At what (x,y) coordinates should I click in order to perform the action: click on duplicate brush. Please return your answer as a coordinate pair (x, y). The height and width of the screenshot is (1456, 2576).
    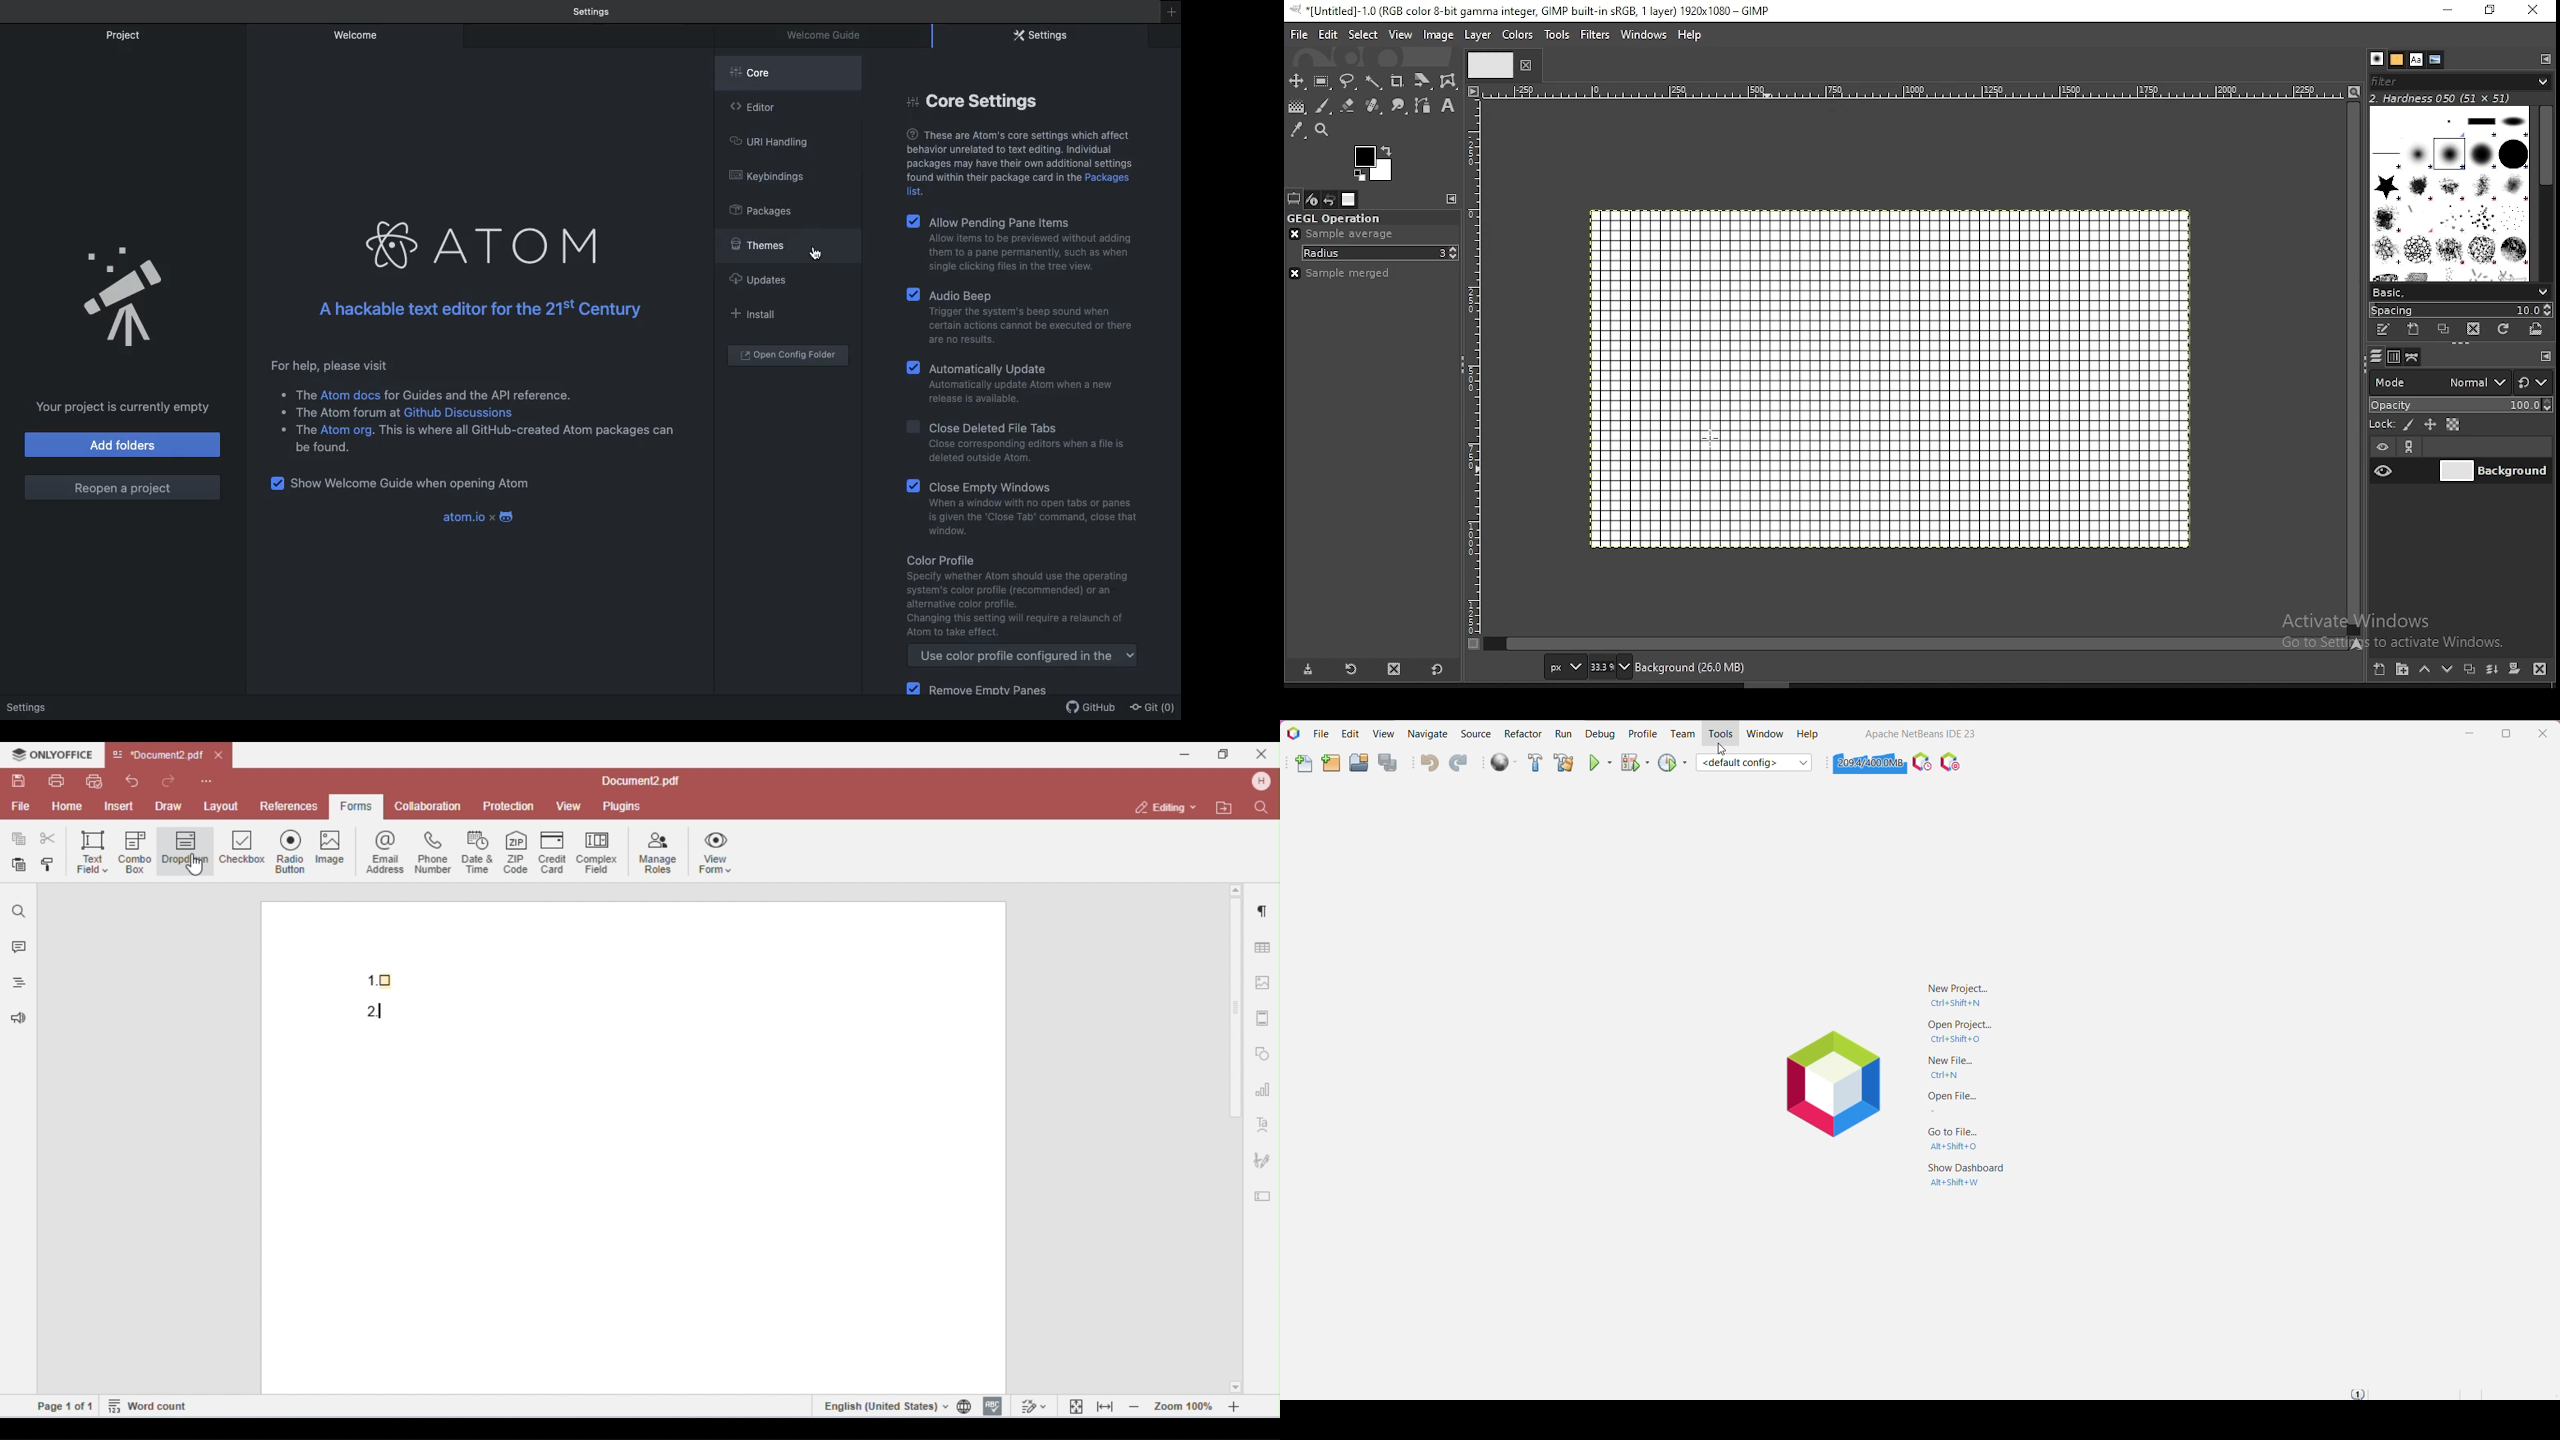
    Looking at the image, I should click on (2446, 329).